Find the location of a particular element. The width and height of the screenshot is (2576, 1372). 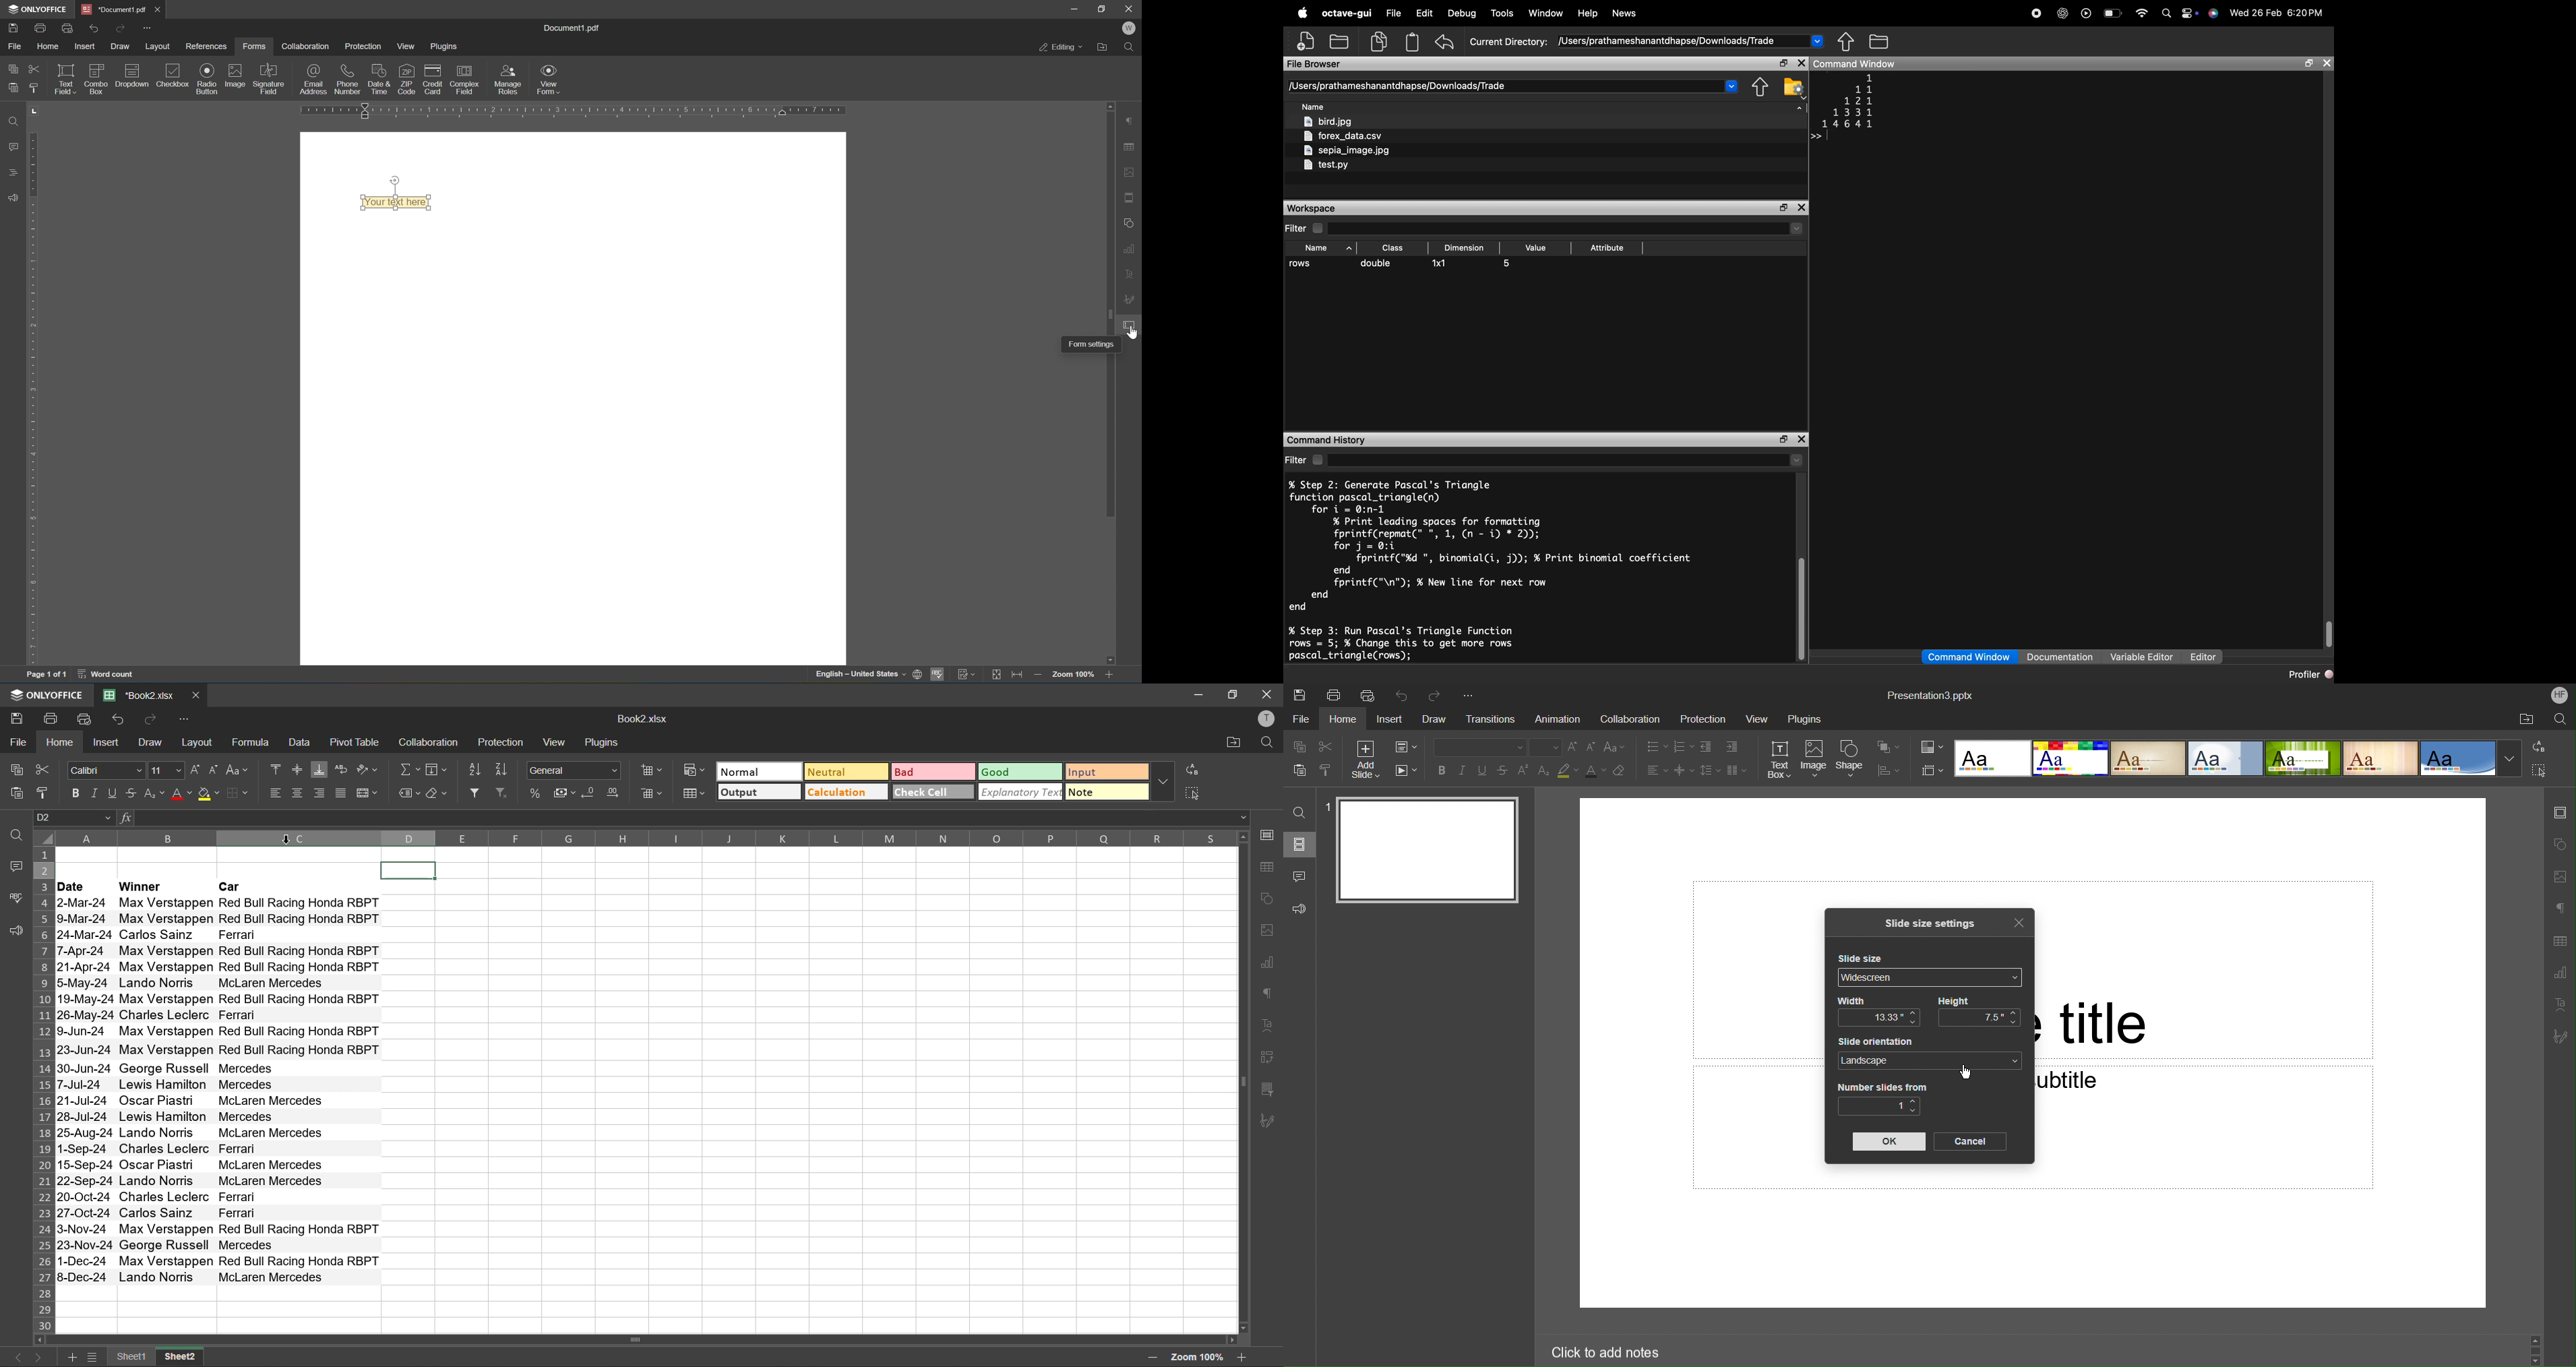

date is located at coordinates (83, 885).